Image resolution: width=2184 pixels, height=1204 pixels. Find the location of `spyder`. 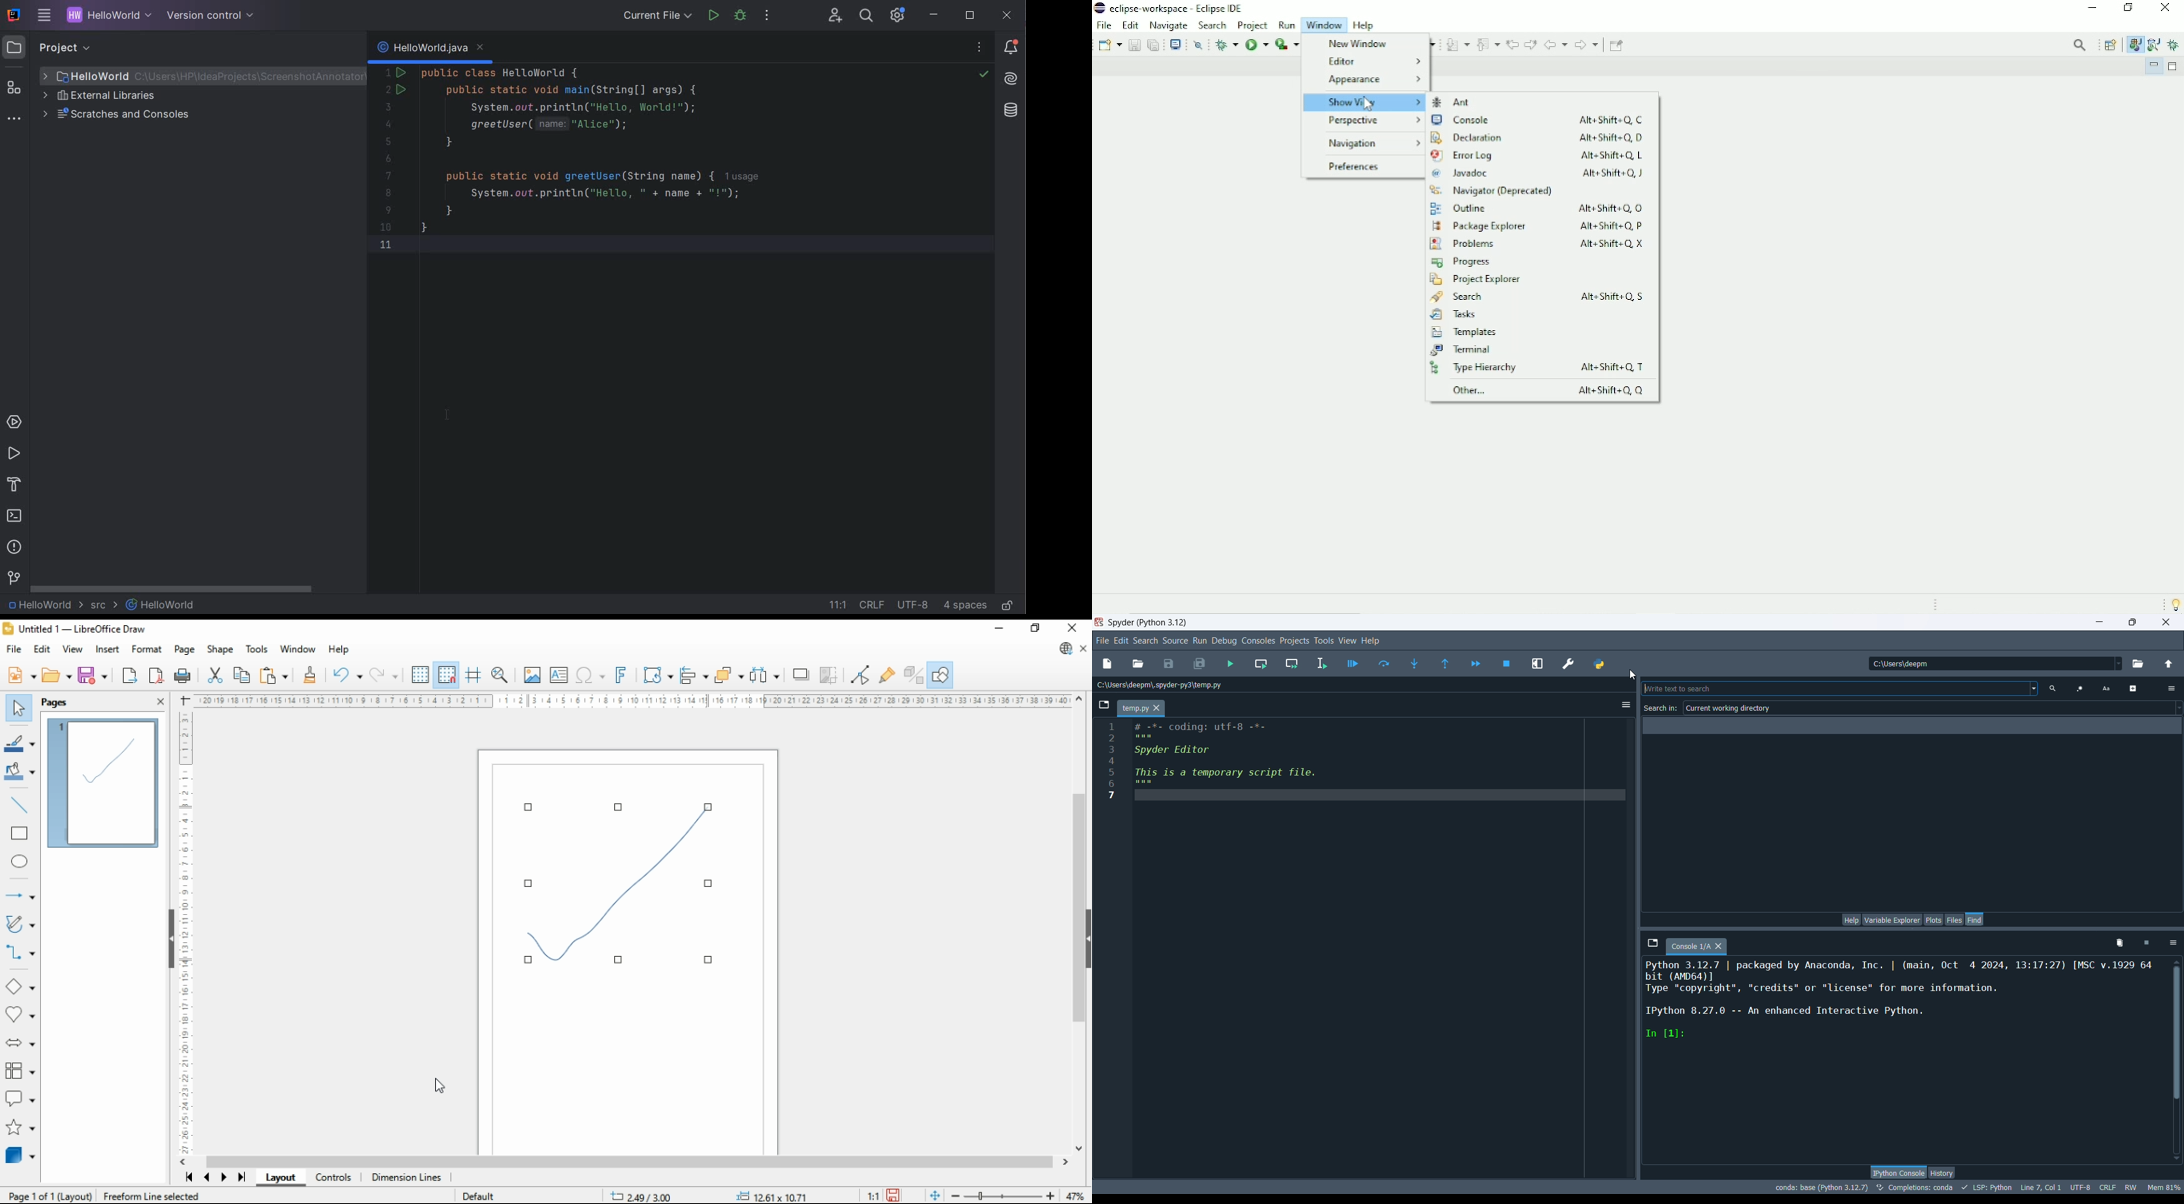

spyder is located at coordinates (1149, 624).